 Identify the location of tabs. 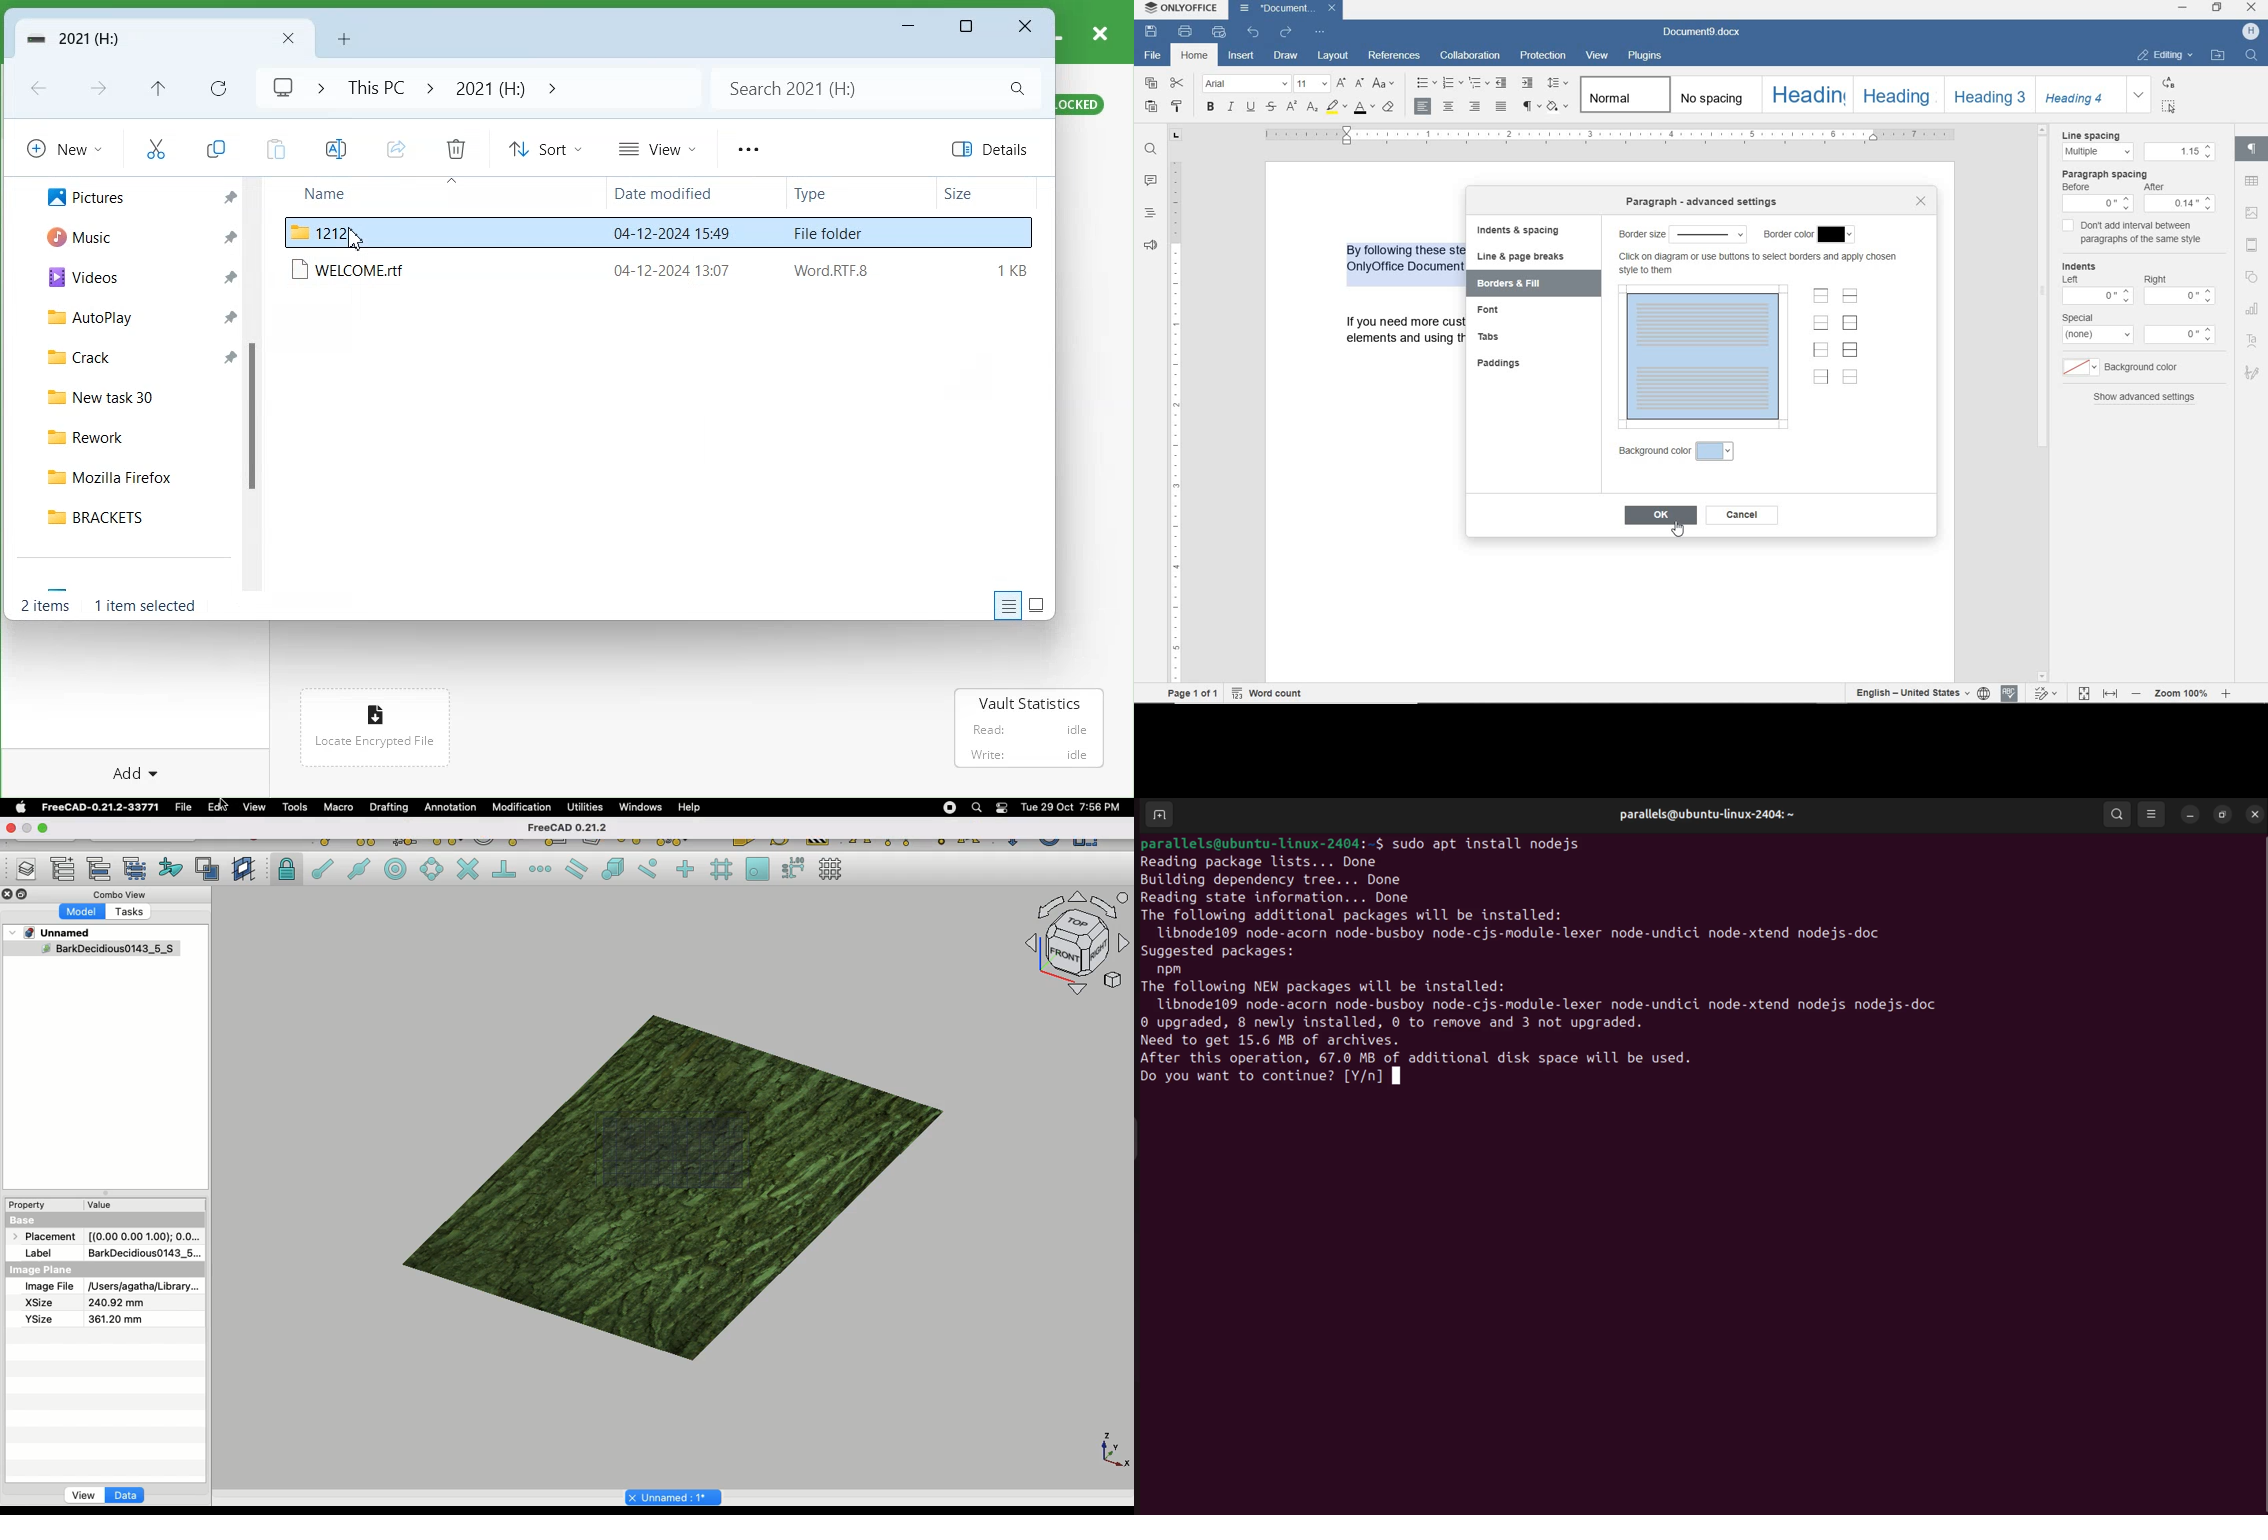
(1494, 338).